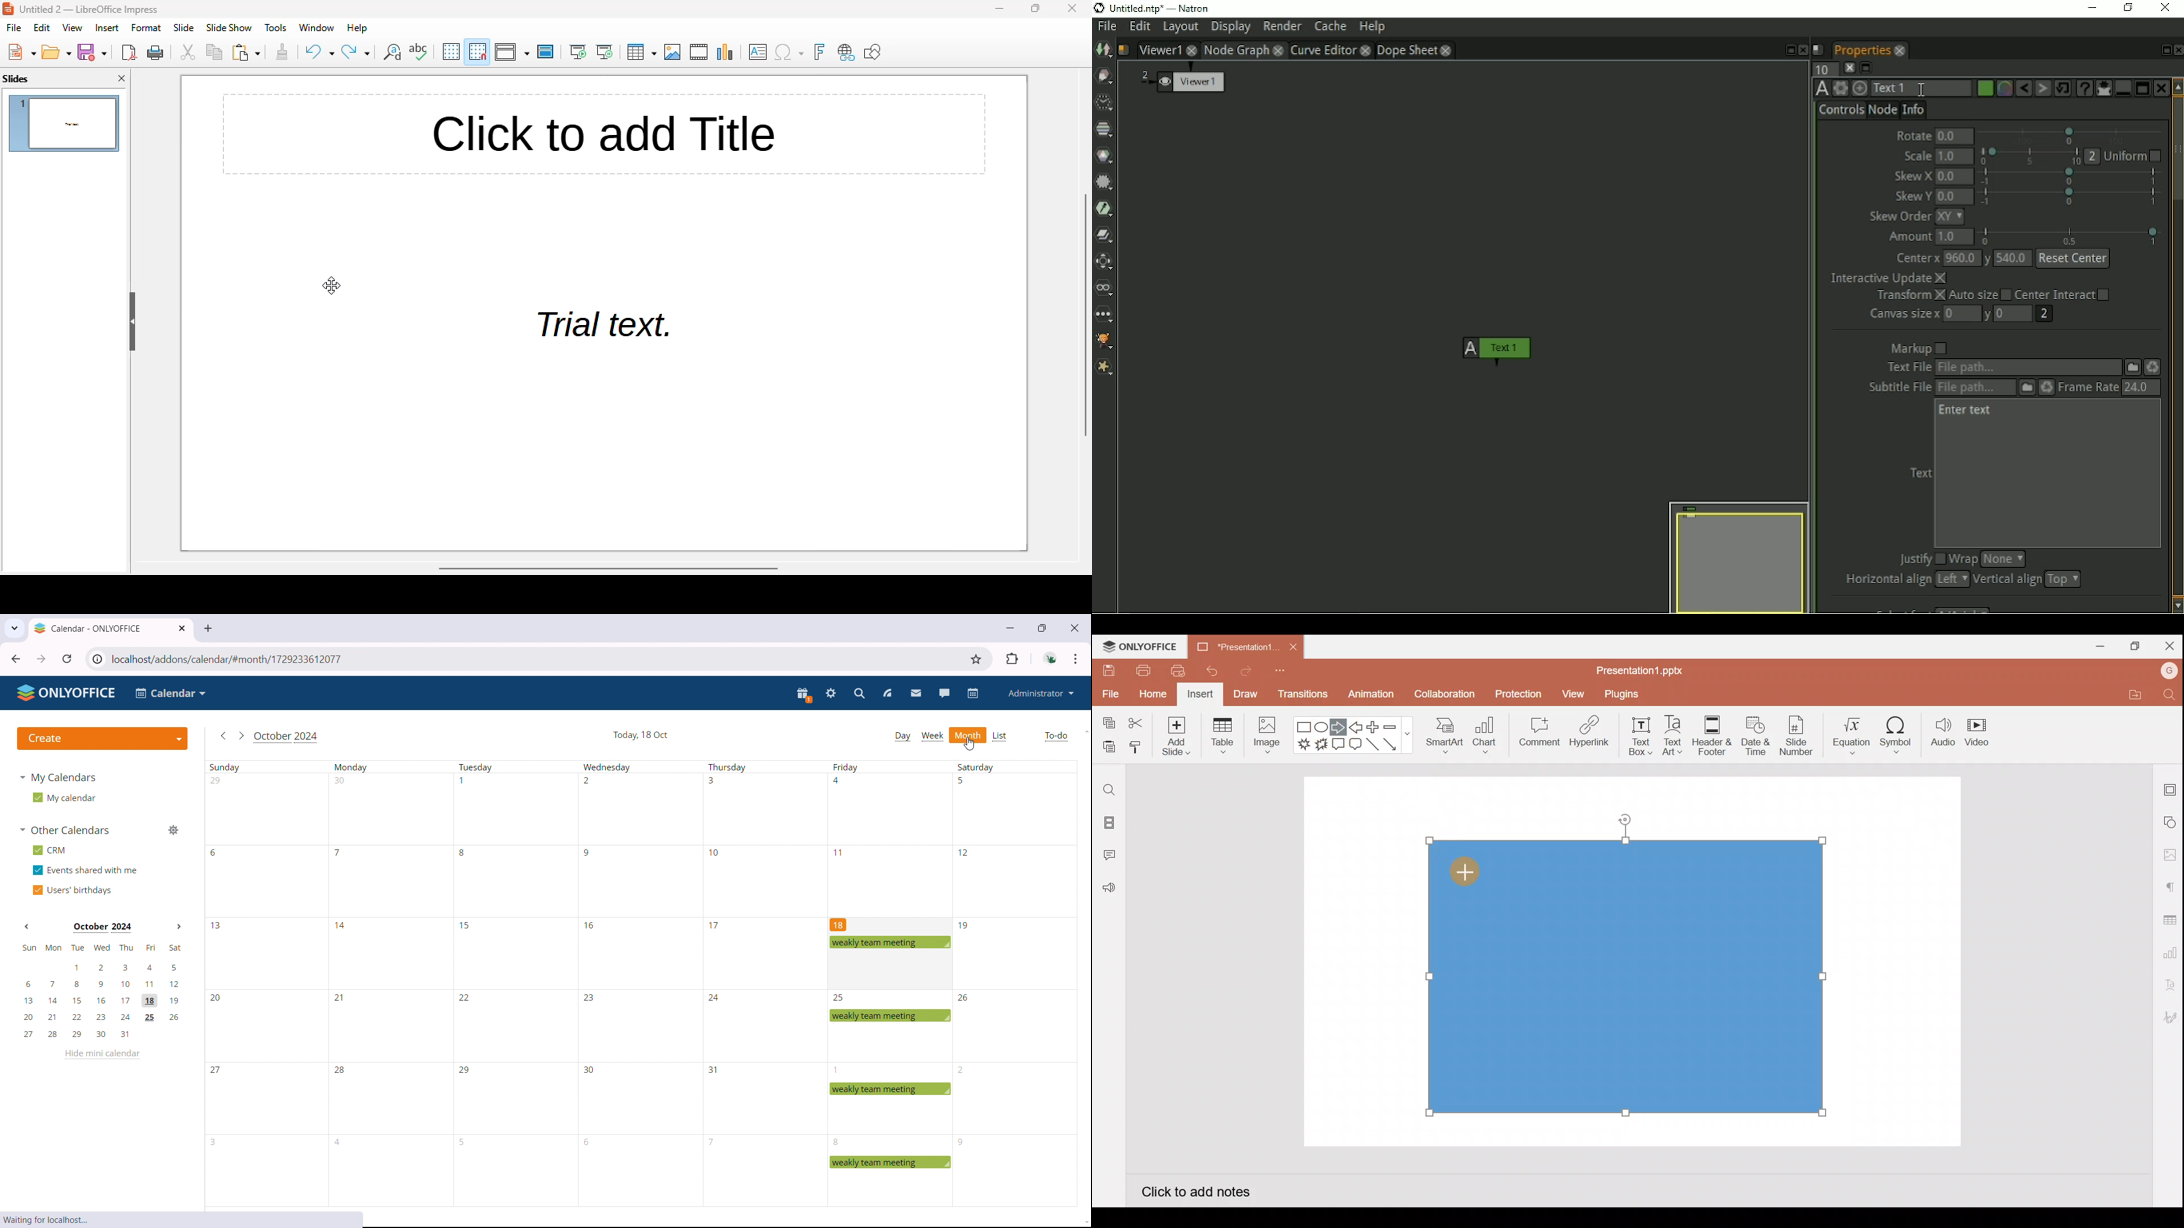  Describe the element at coordinates (2169, 1019) in the screenshot. I see `Signature settings` at that location.